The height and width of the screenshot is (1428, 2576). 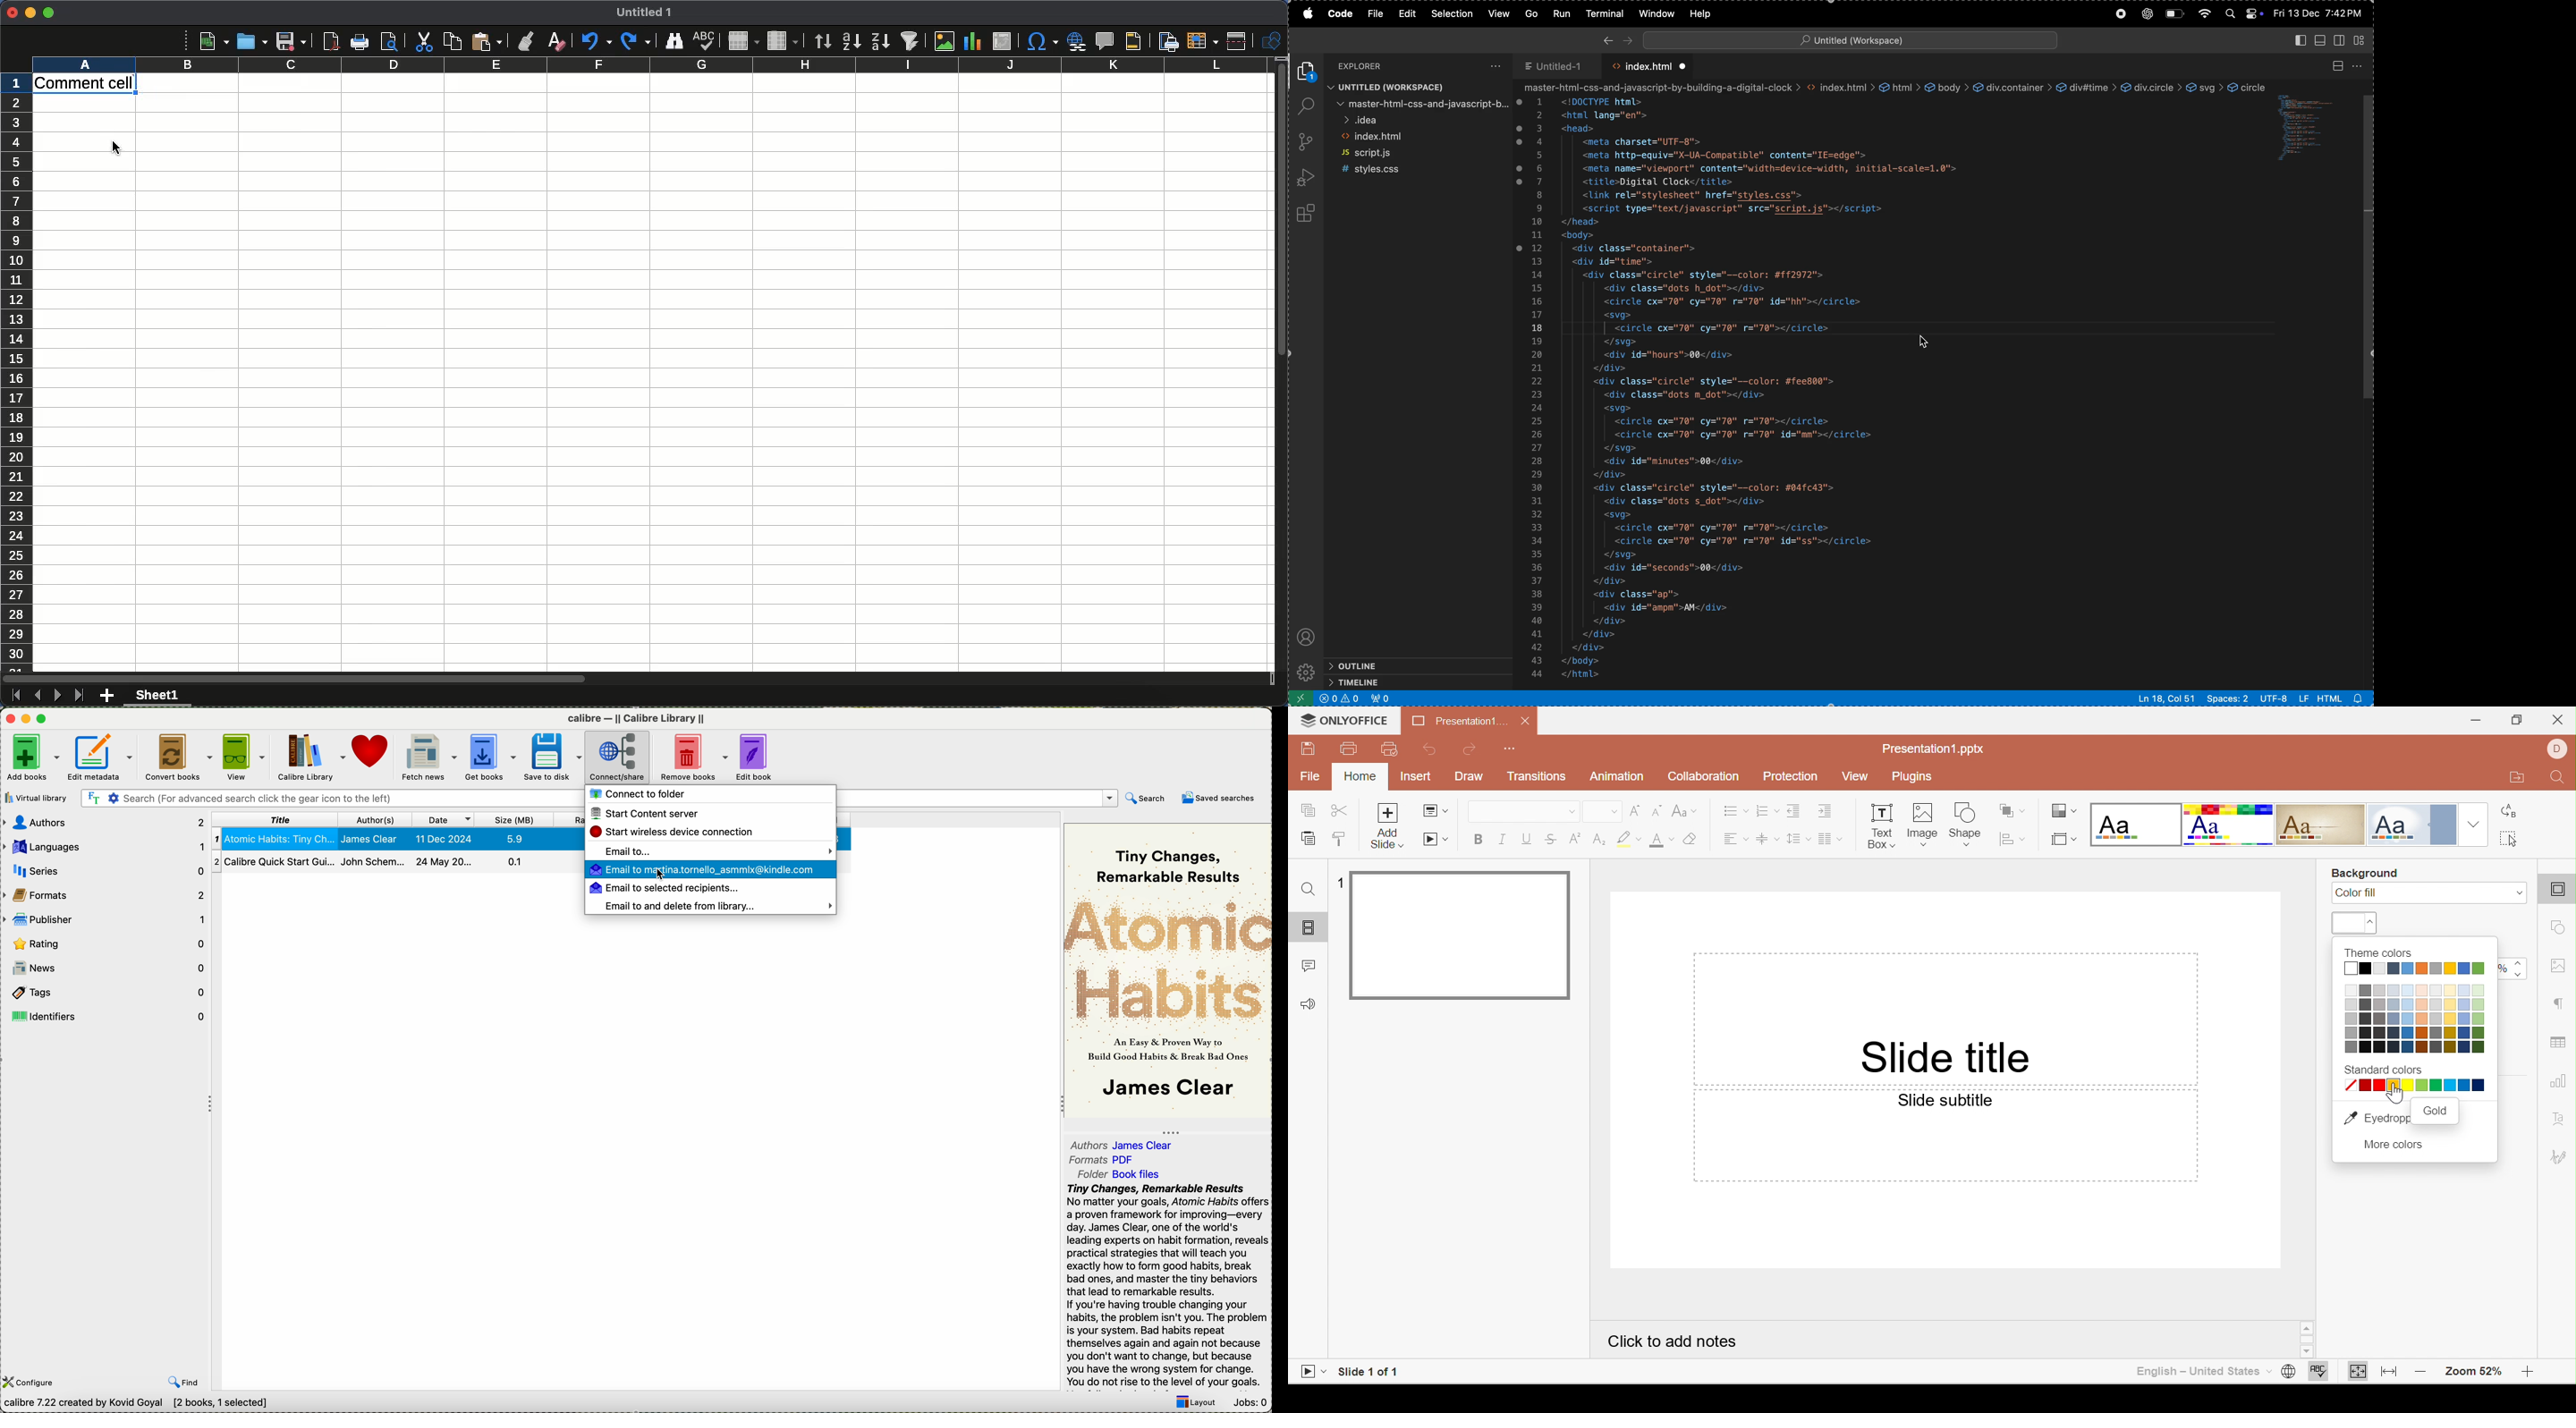 I want to click on minimize, so click(x=29, y=720).